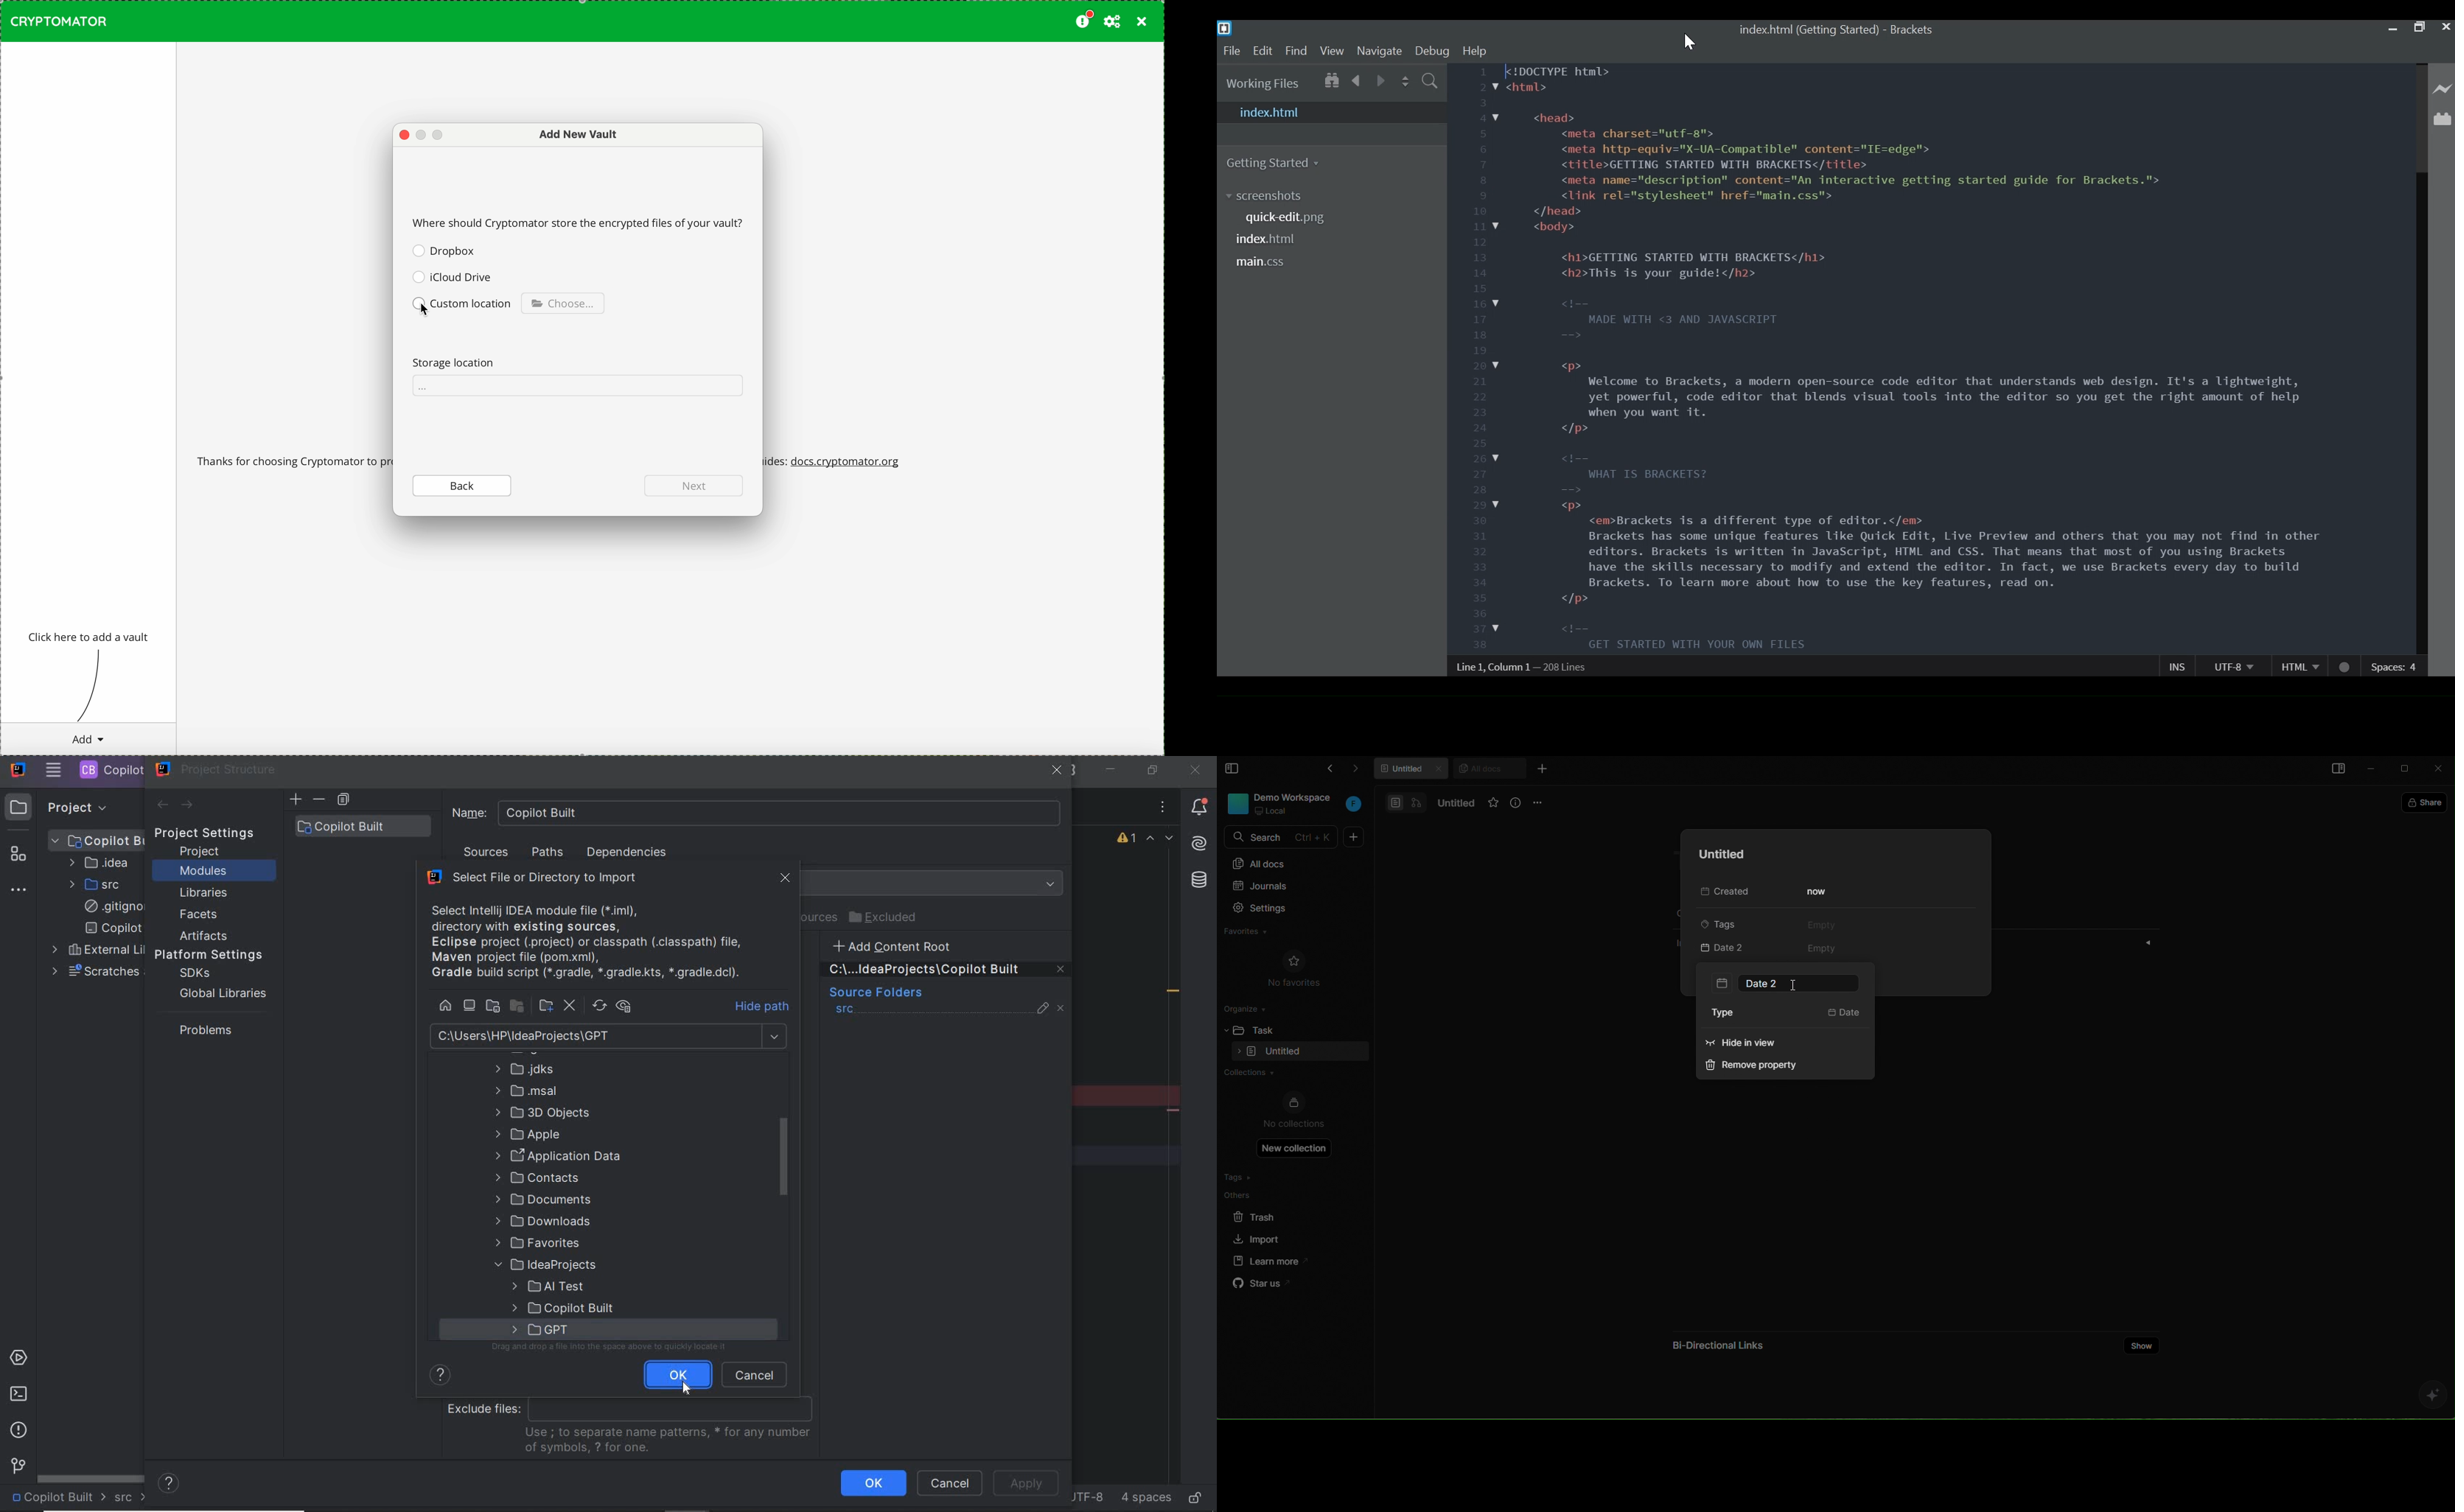  Describe the element at coordinates (95, 950) in the screenshot. I see `external libraries` at that location.